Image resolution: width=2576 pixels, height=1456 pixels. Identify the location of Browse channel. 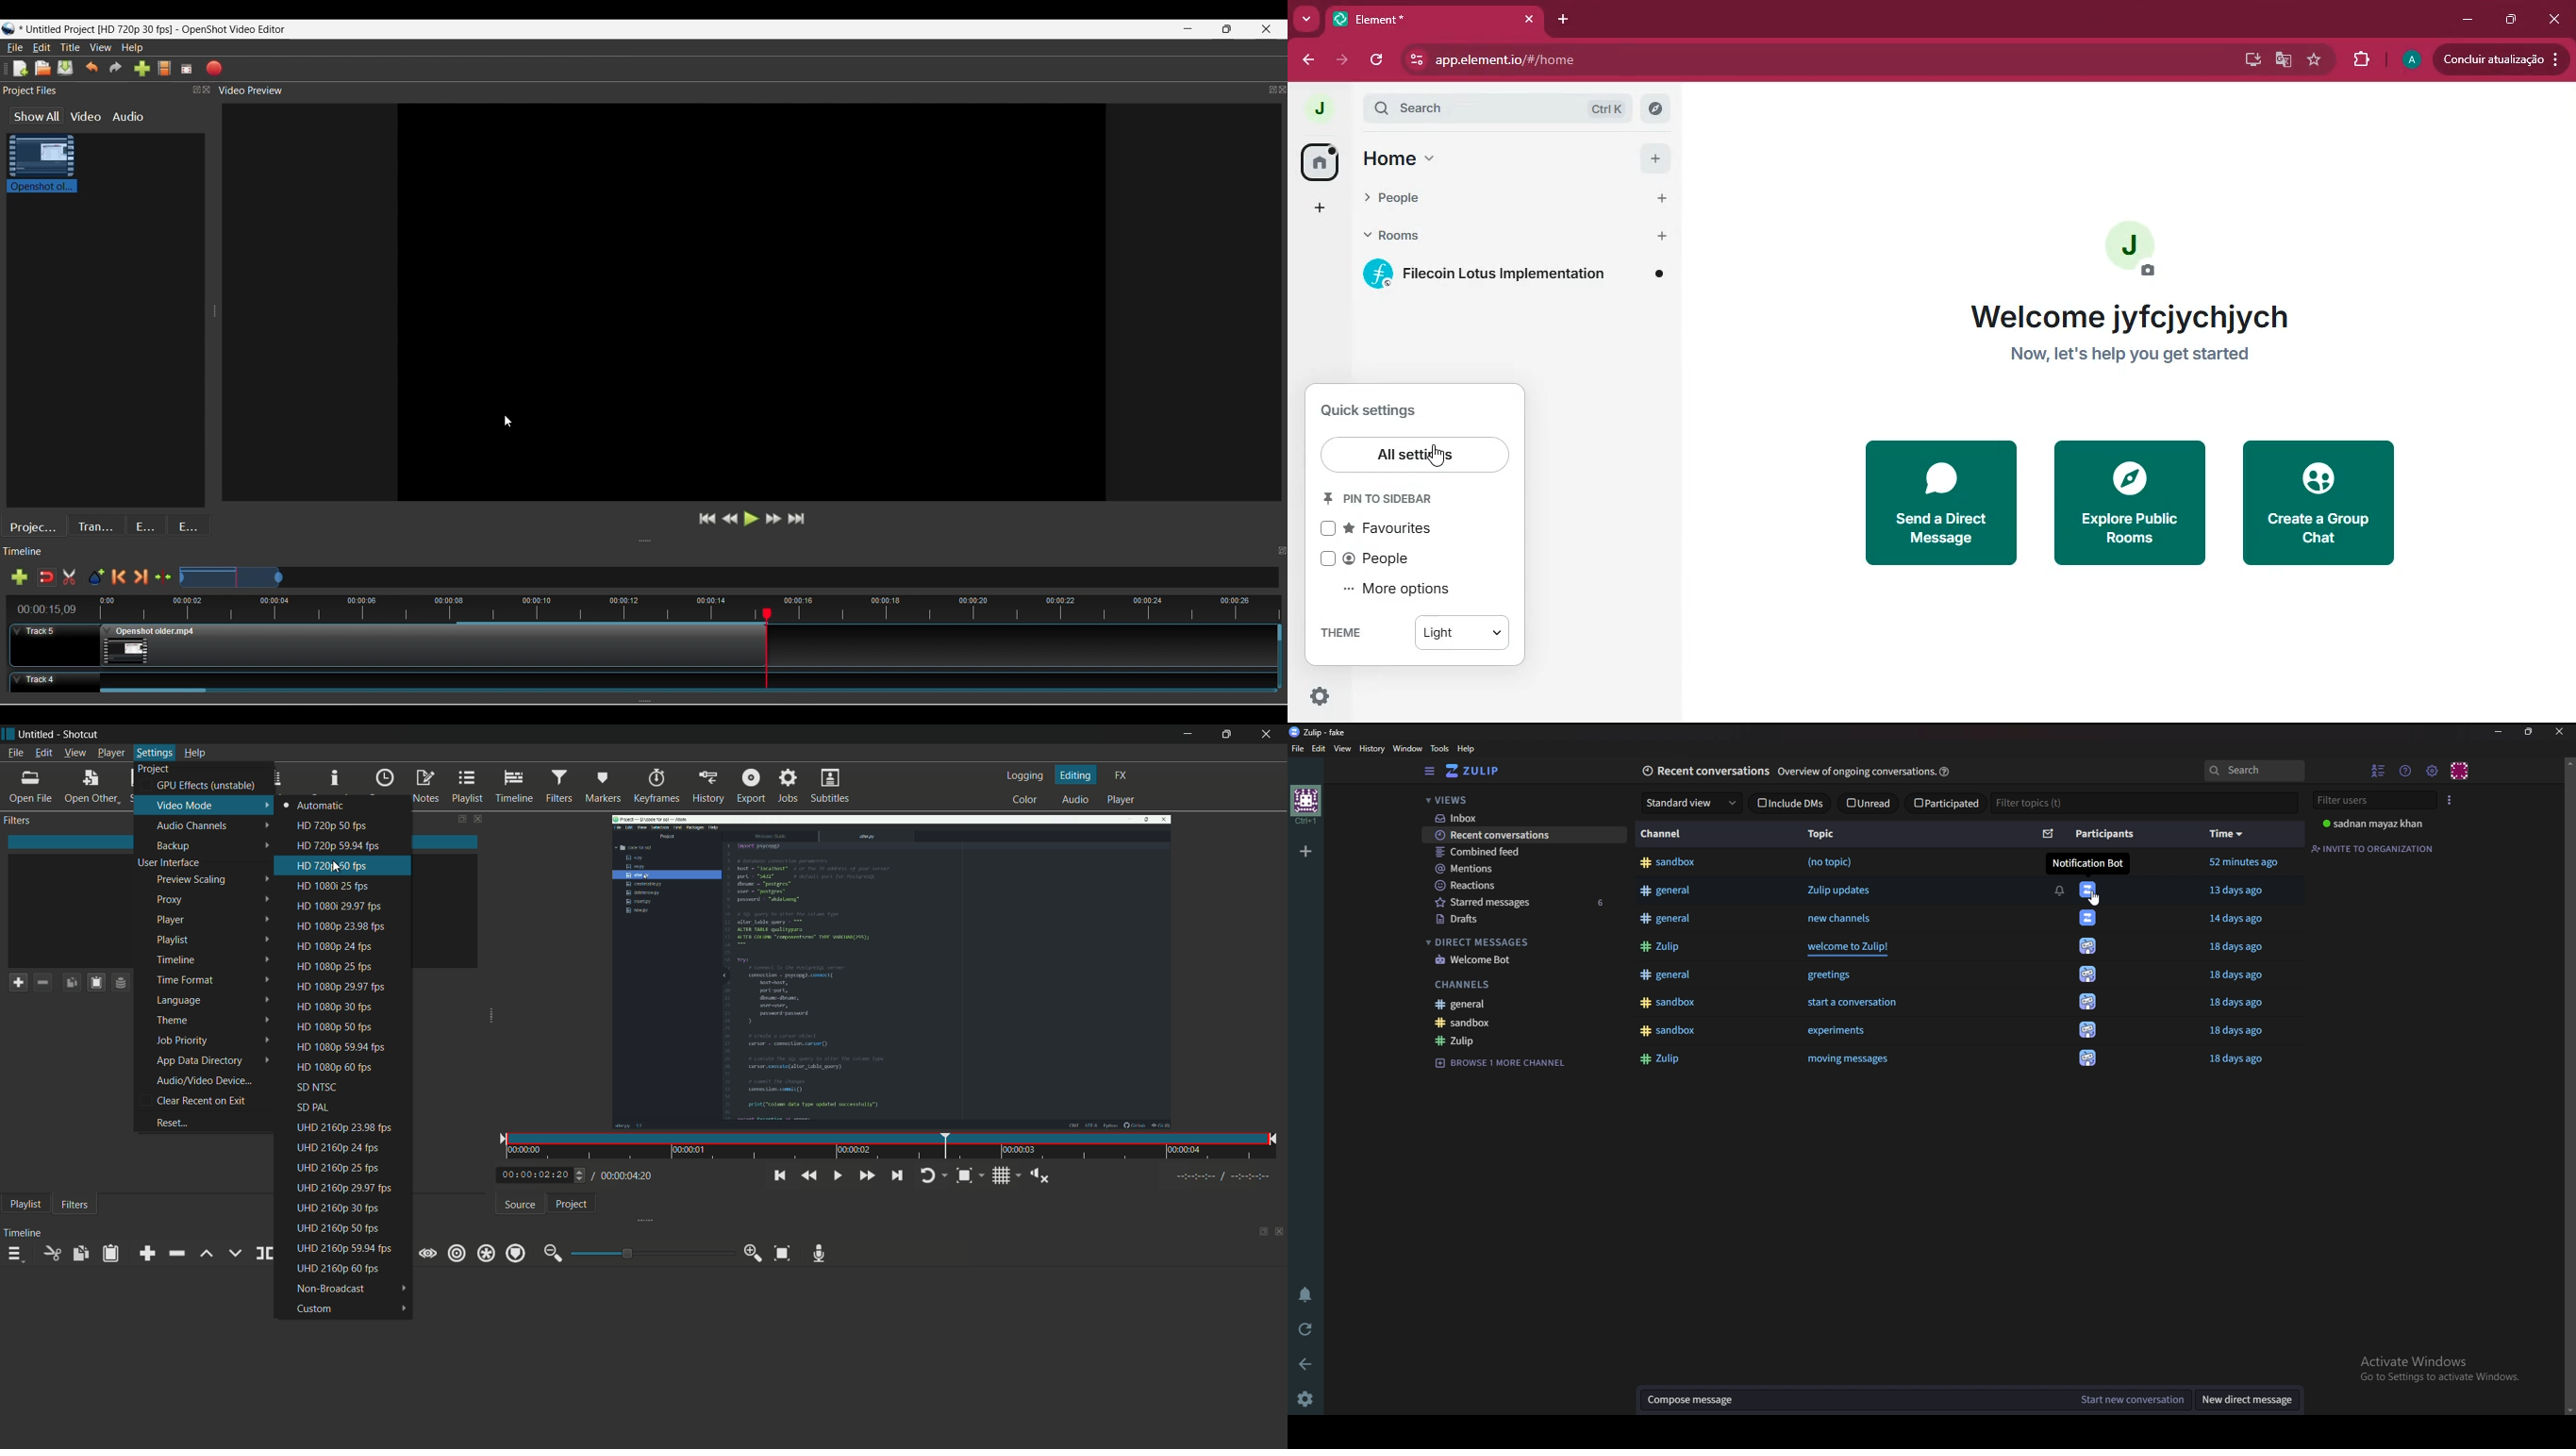
(1502, 1064).